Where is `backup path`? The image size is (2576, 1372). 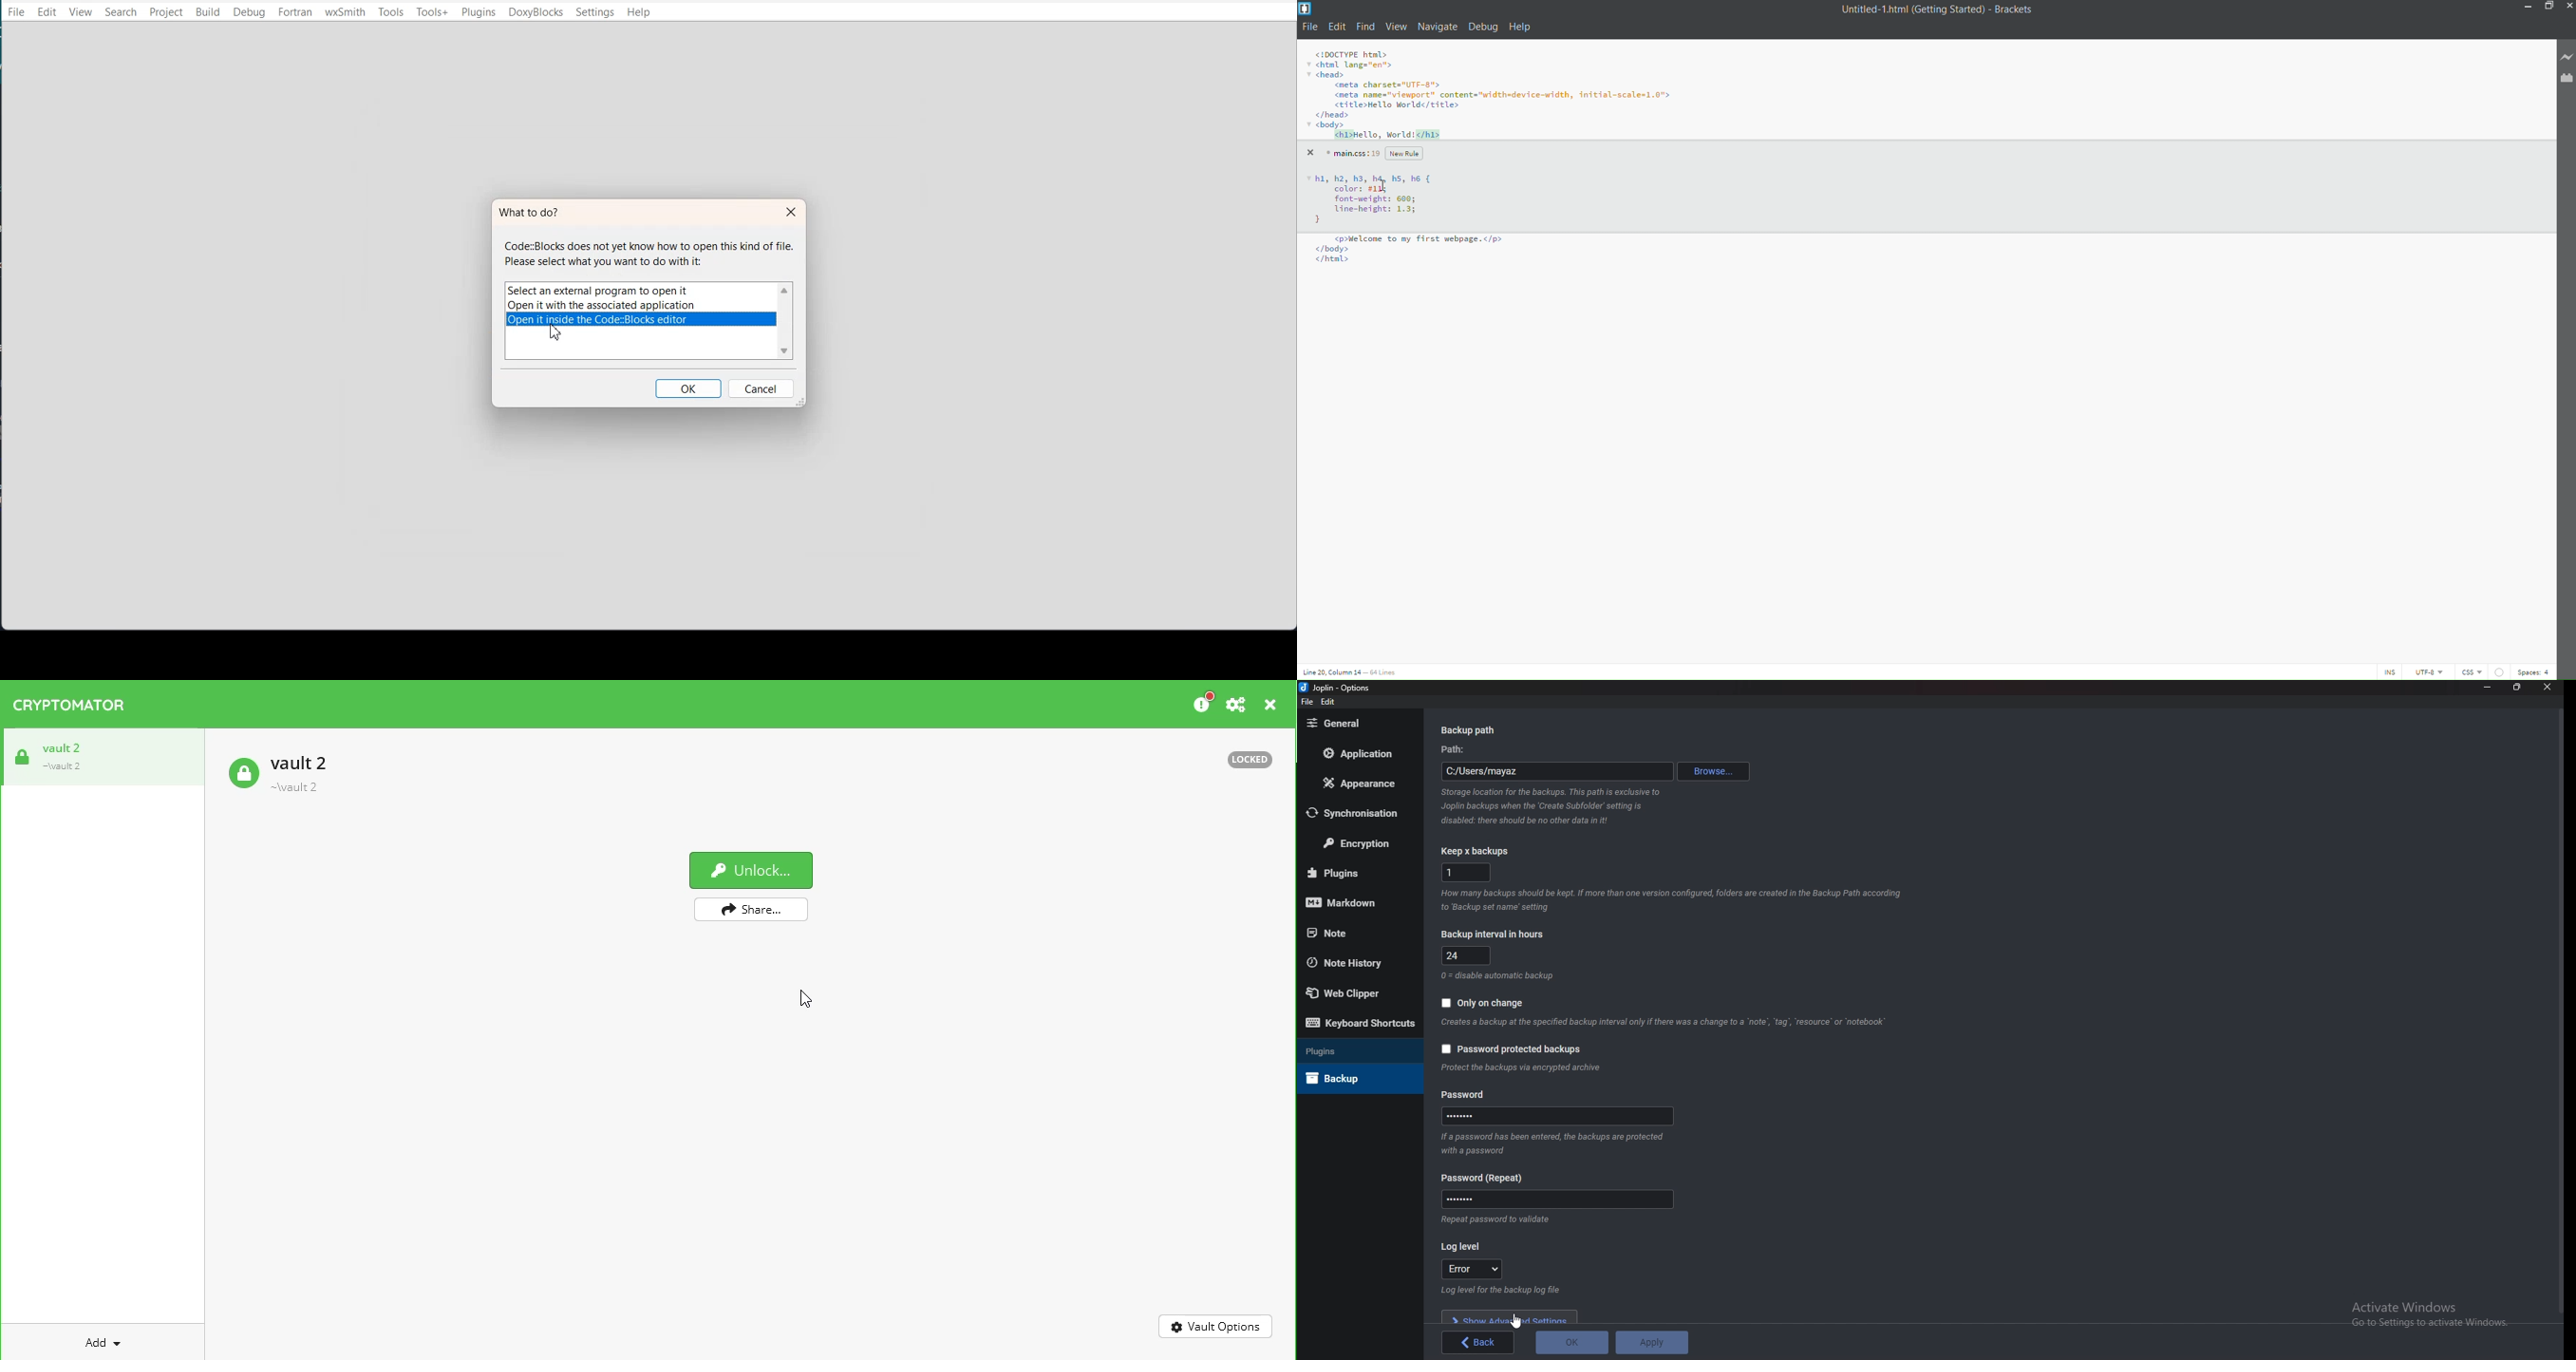
backup path is located at coordinates (1472, 731).